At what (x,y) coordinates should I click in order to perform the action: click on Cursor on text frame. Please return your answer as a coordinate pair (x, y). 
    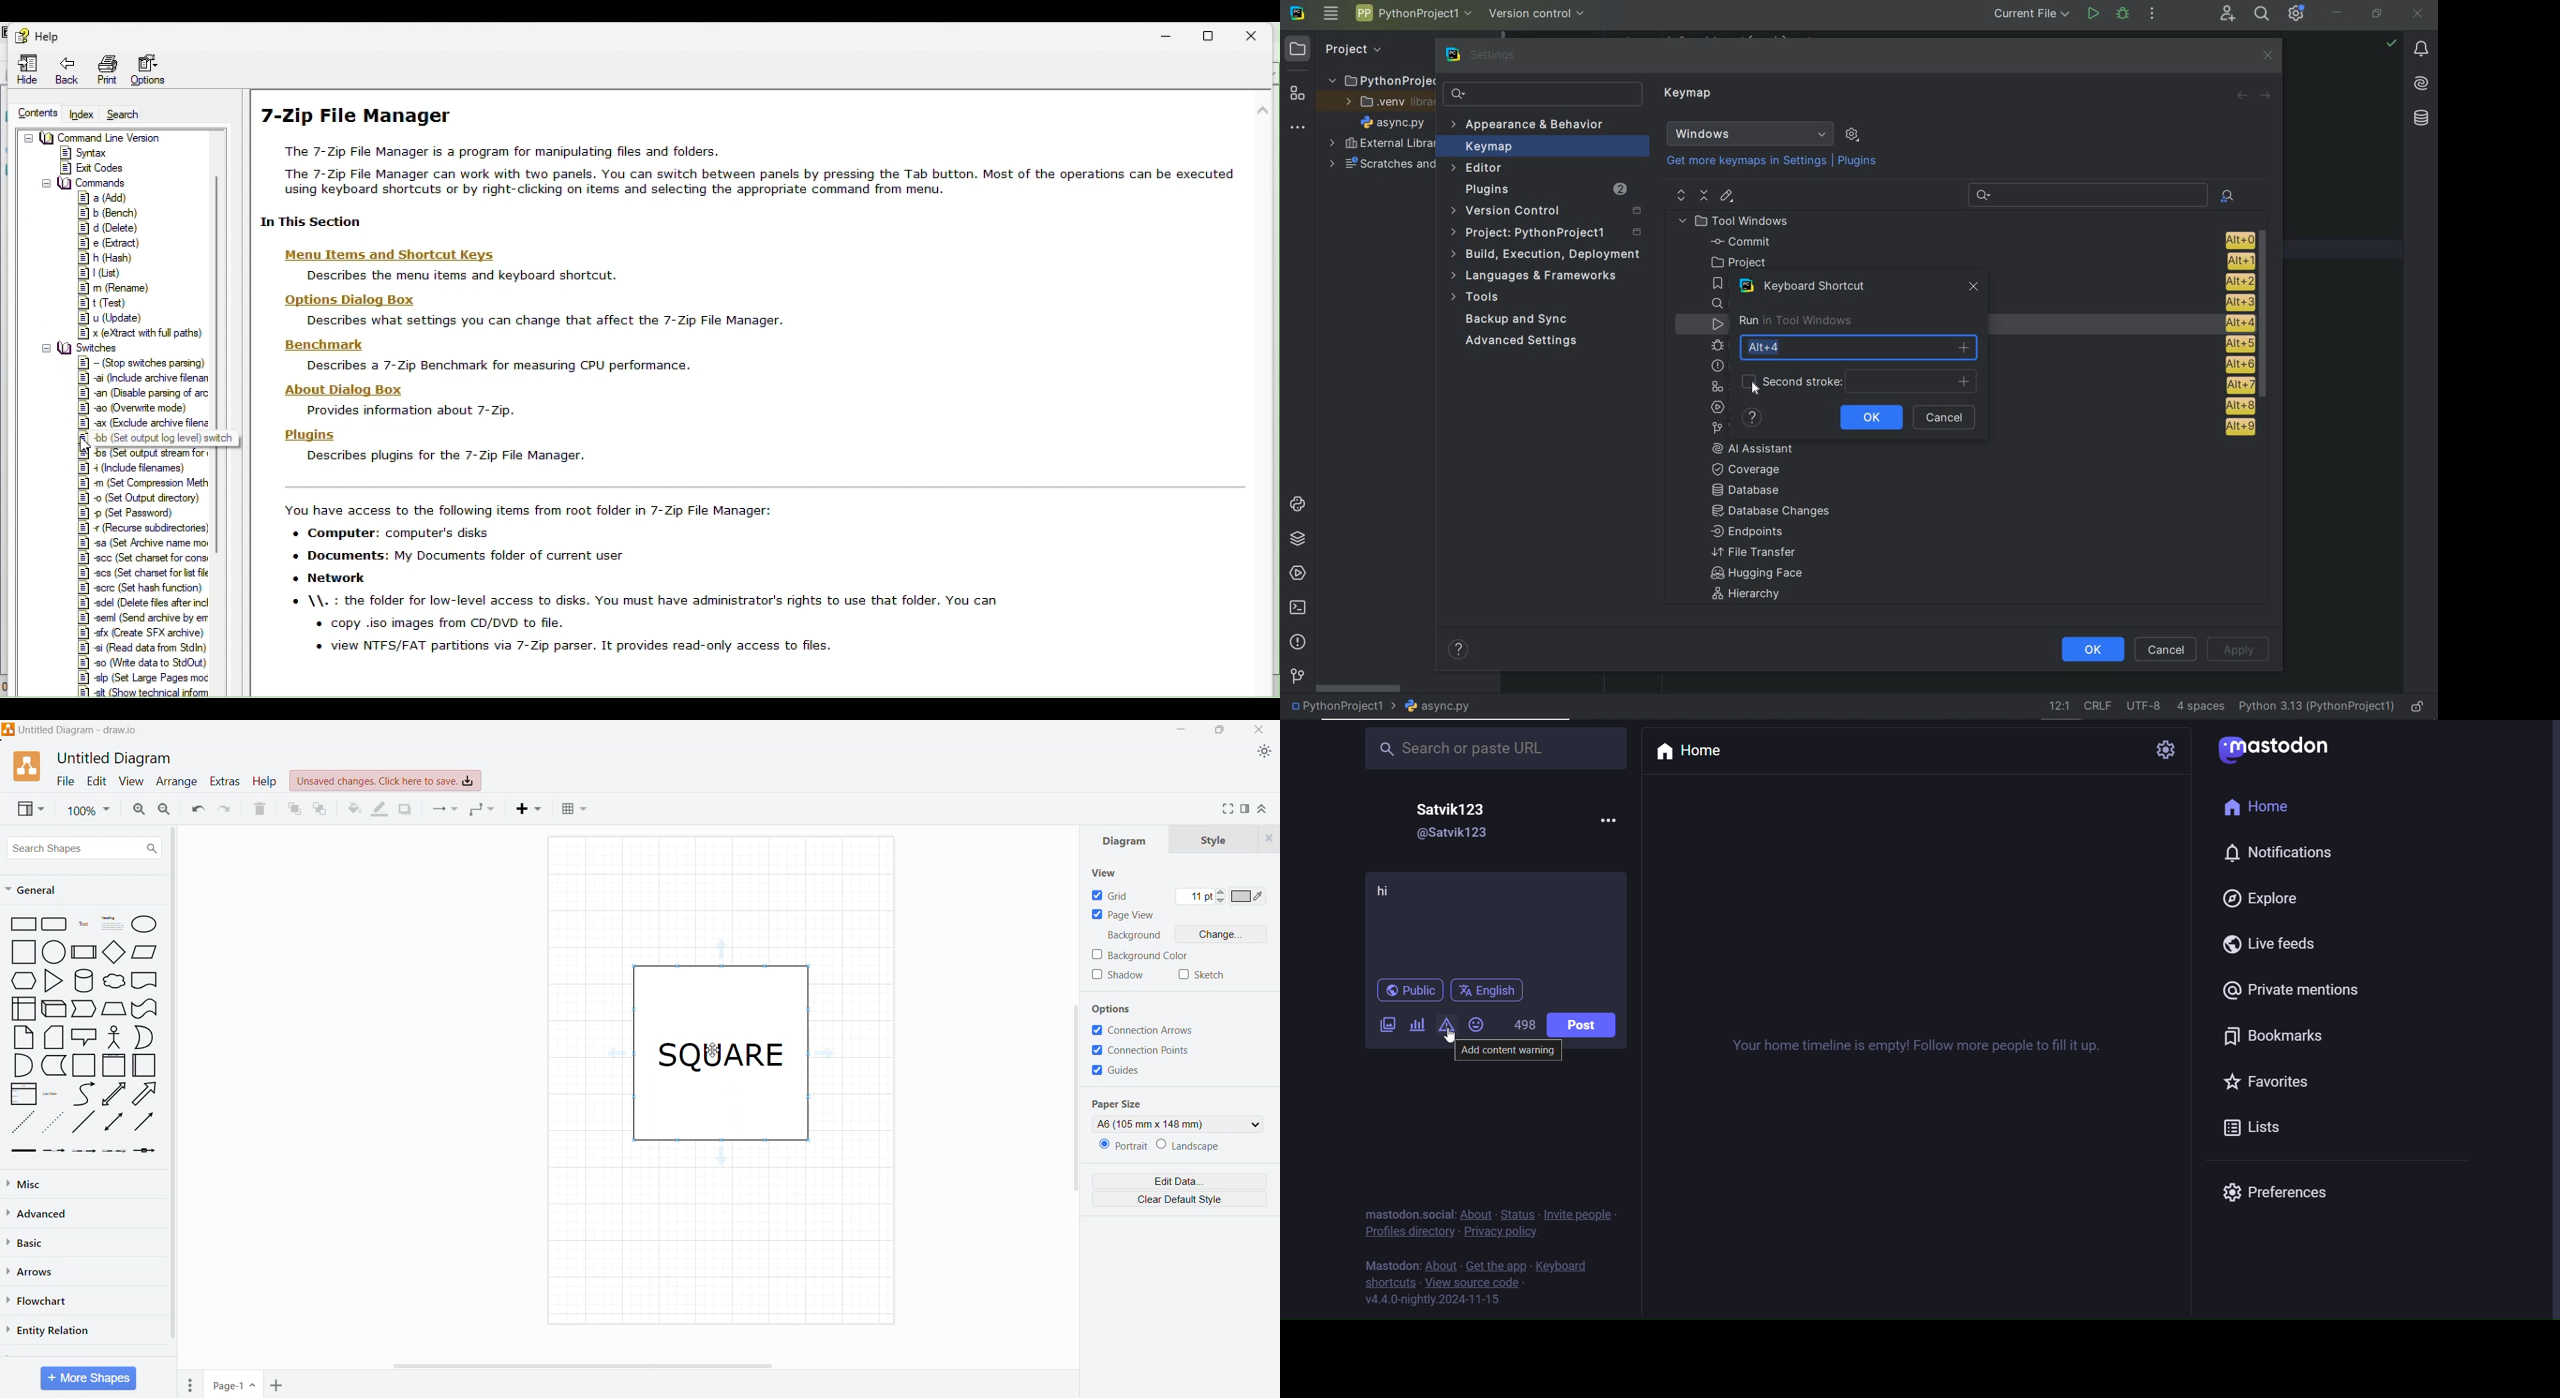
    Looking at the image, I should click on (713, 1051).